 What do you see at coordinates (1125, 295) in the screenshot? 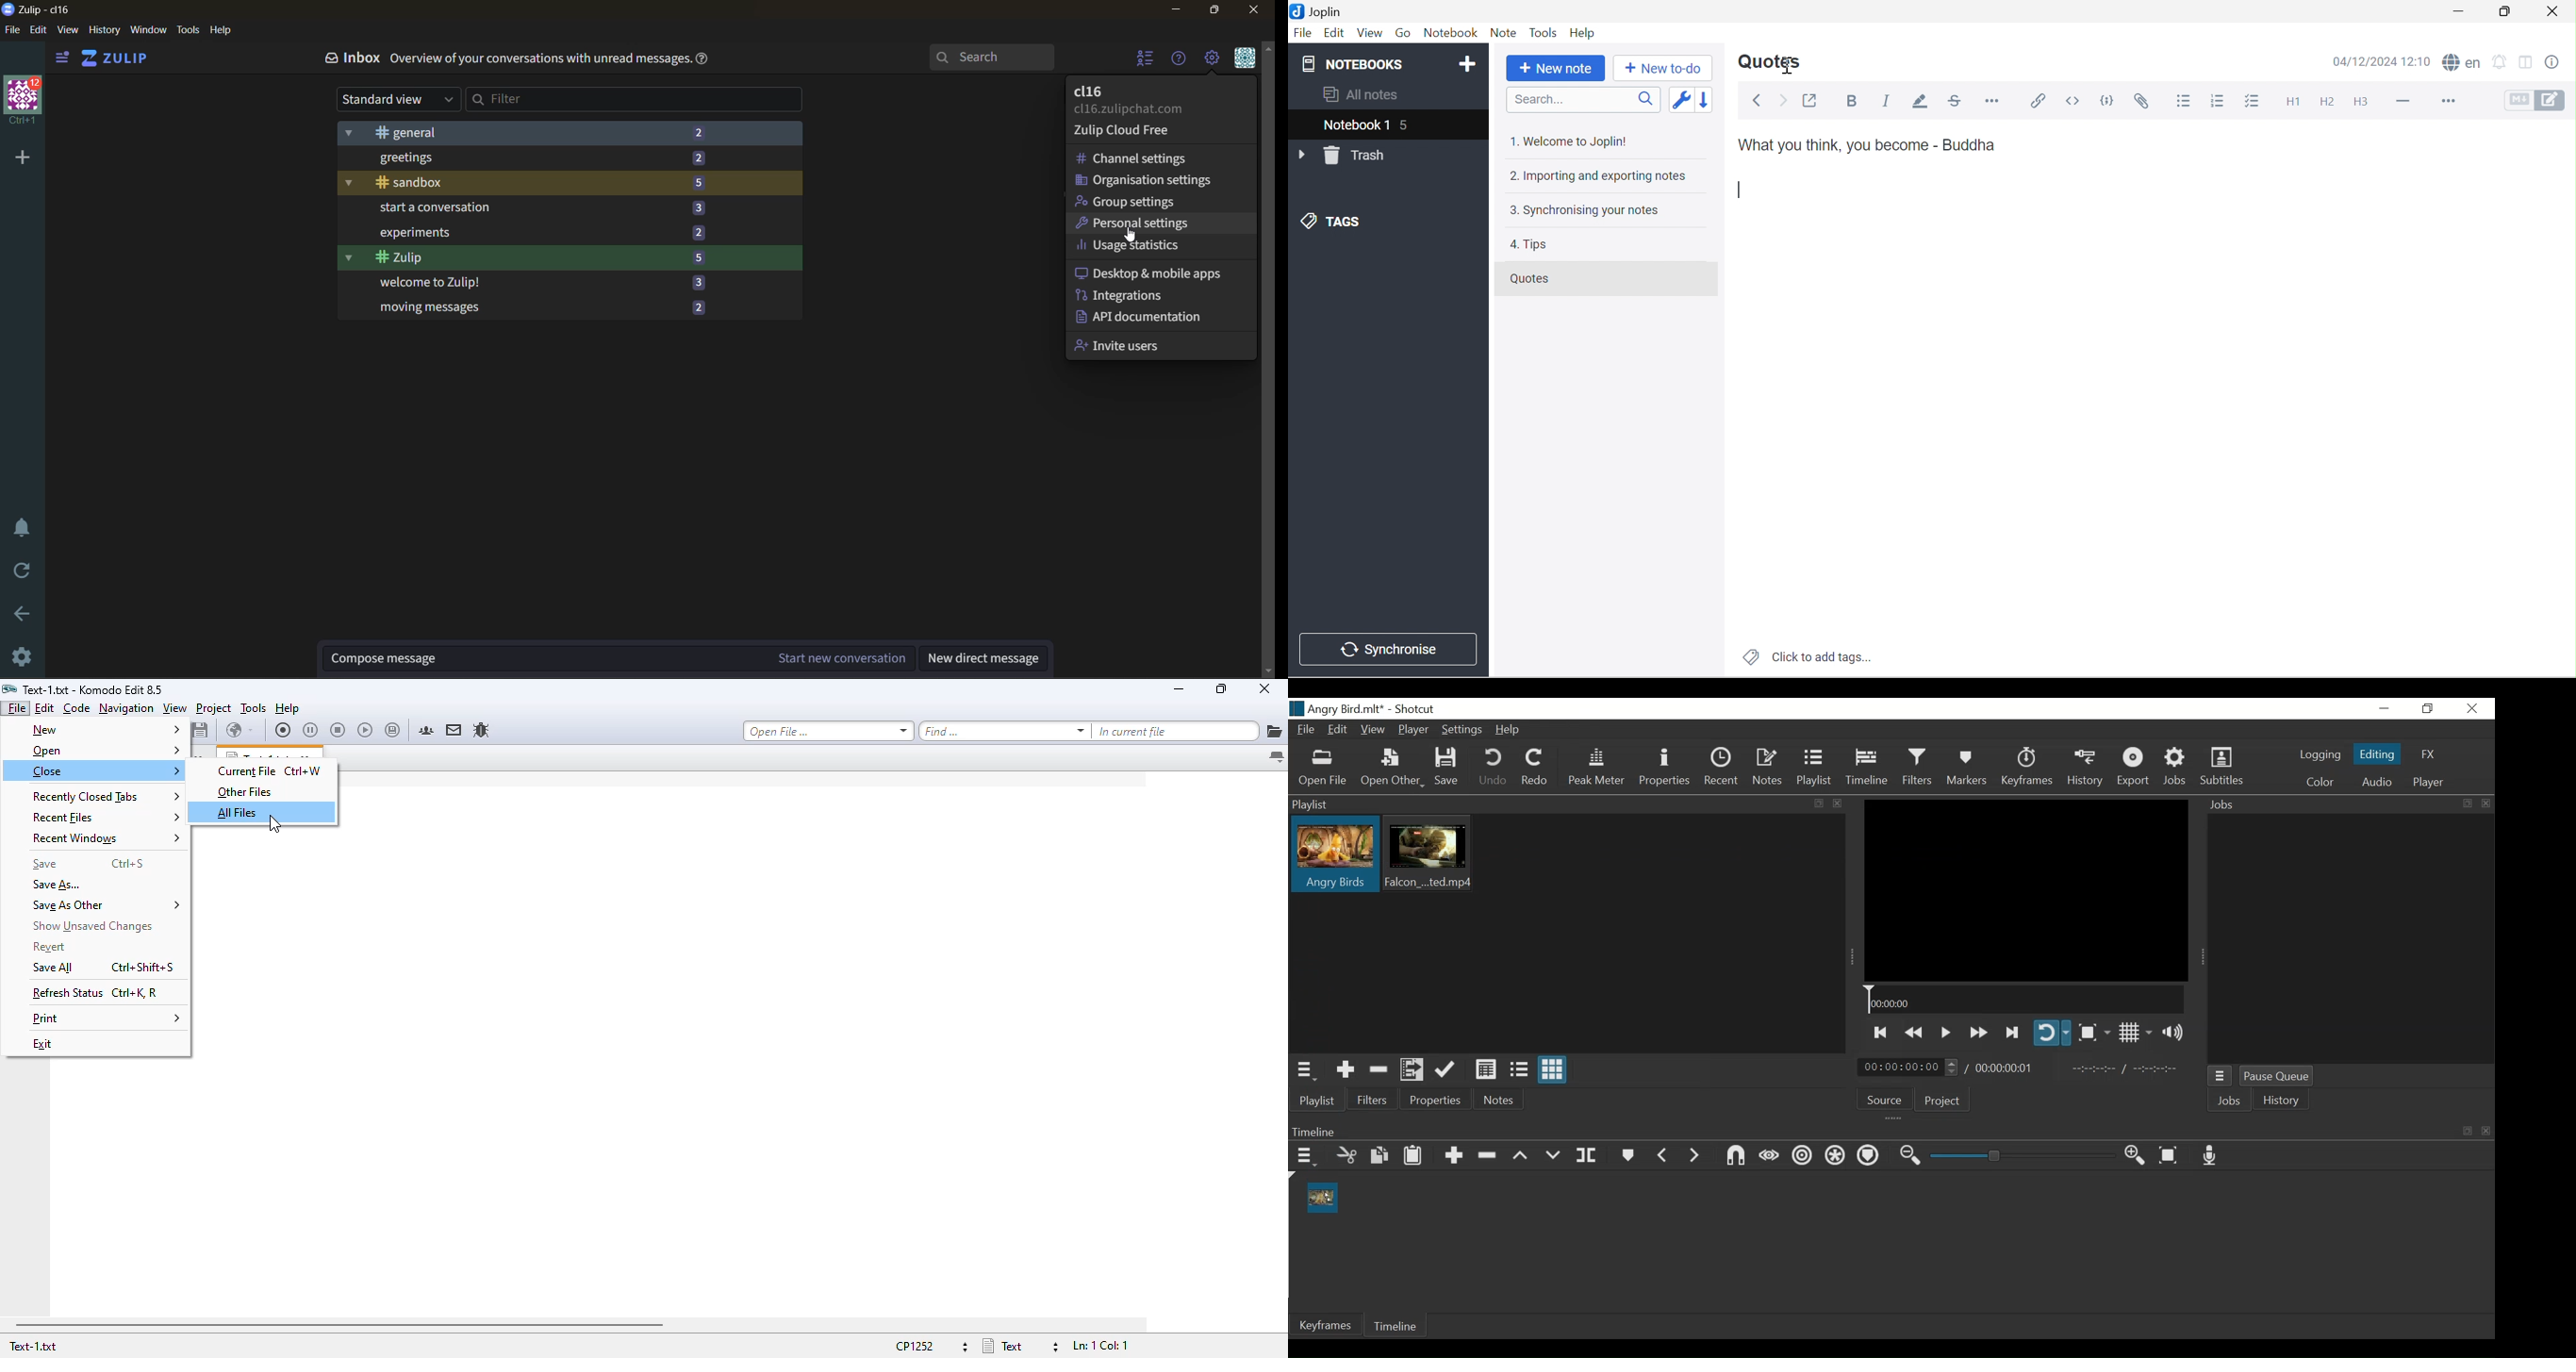
I see `integrations` at bounding box center [1125, 295].